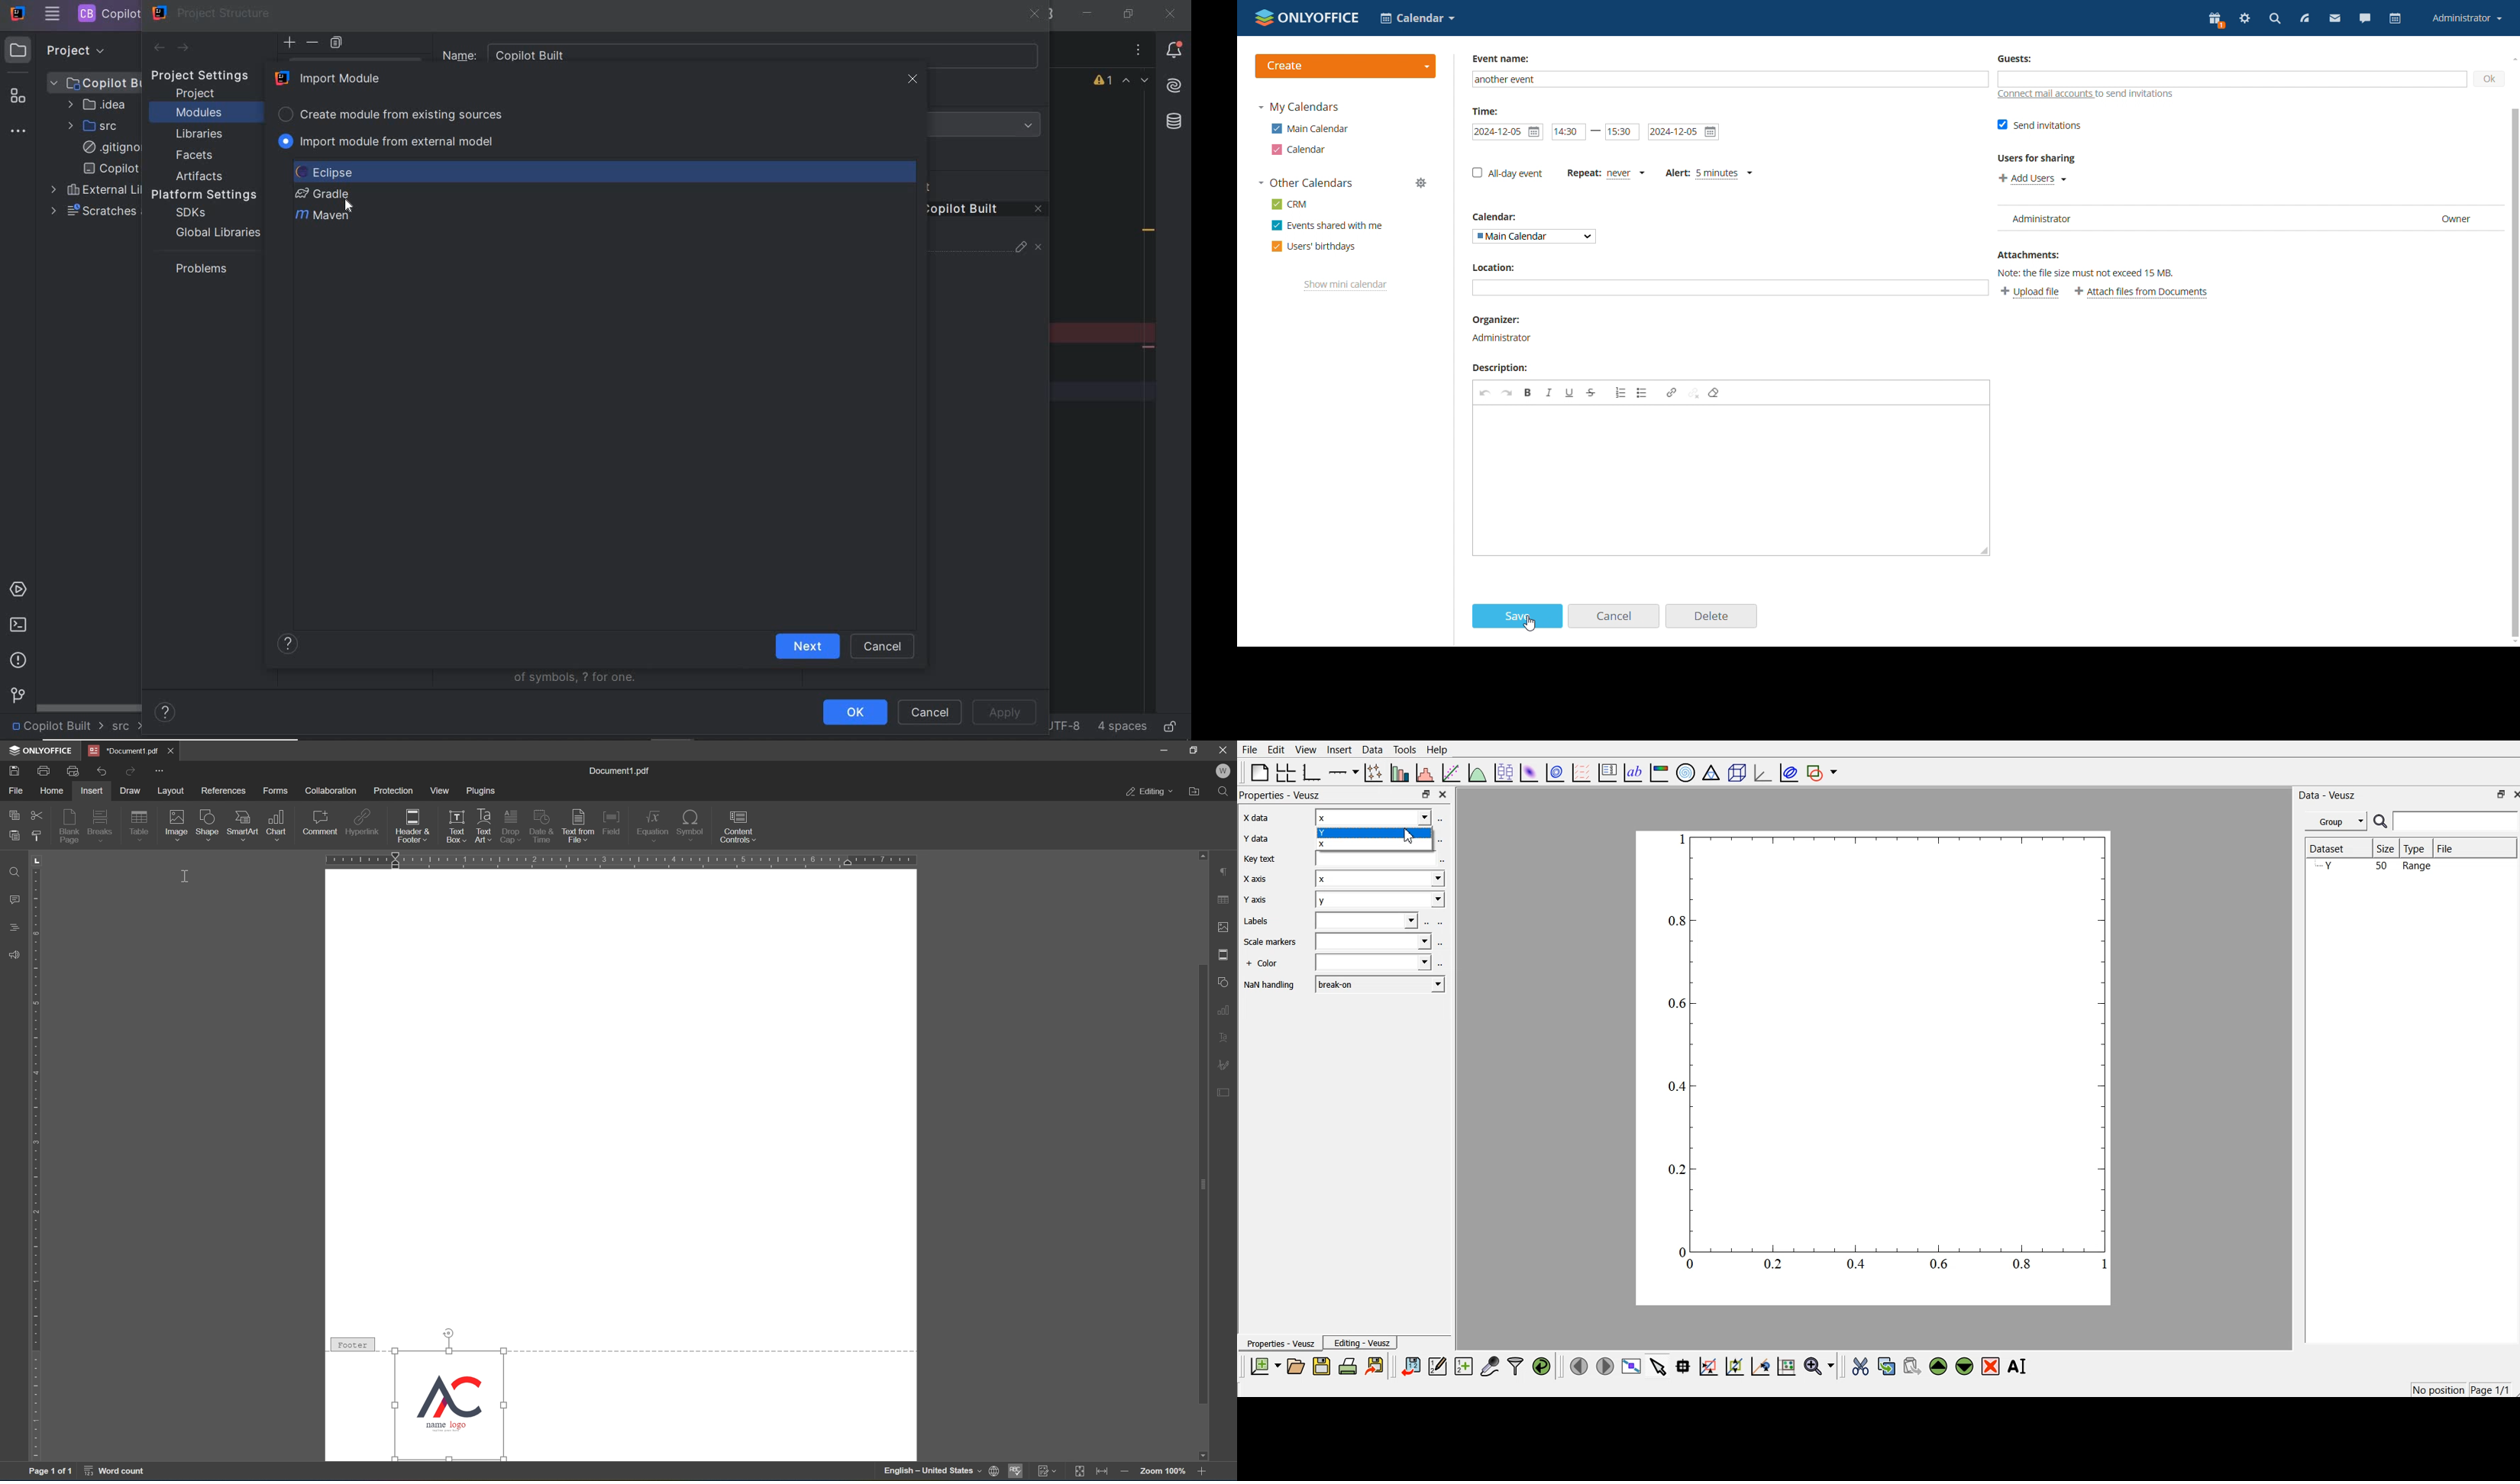 This screenshot has width=2520, height=1484. I want to click on export document, so click(1375, 1367).